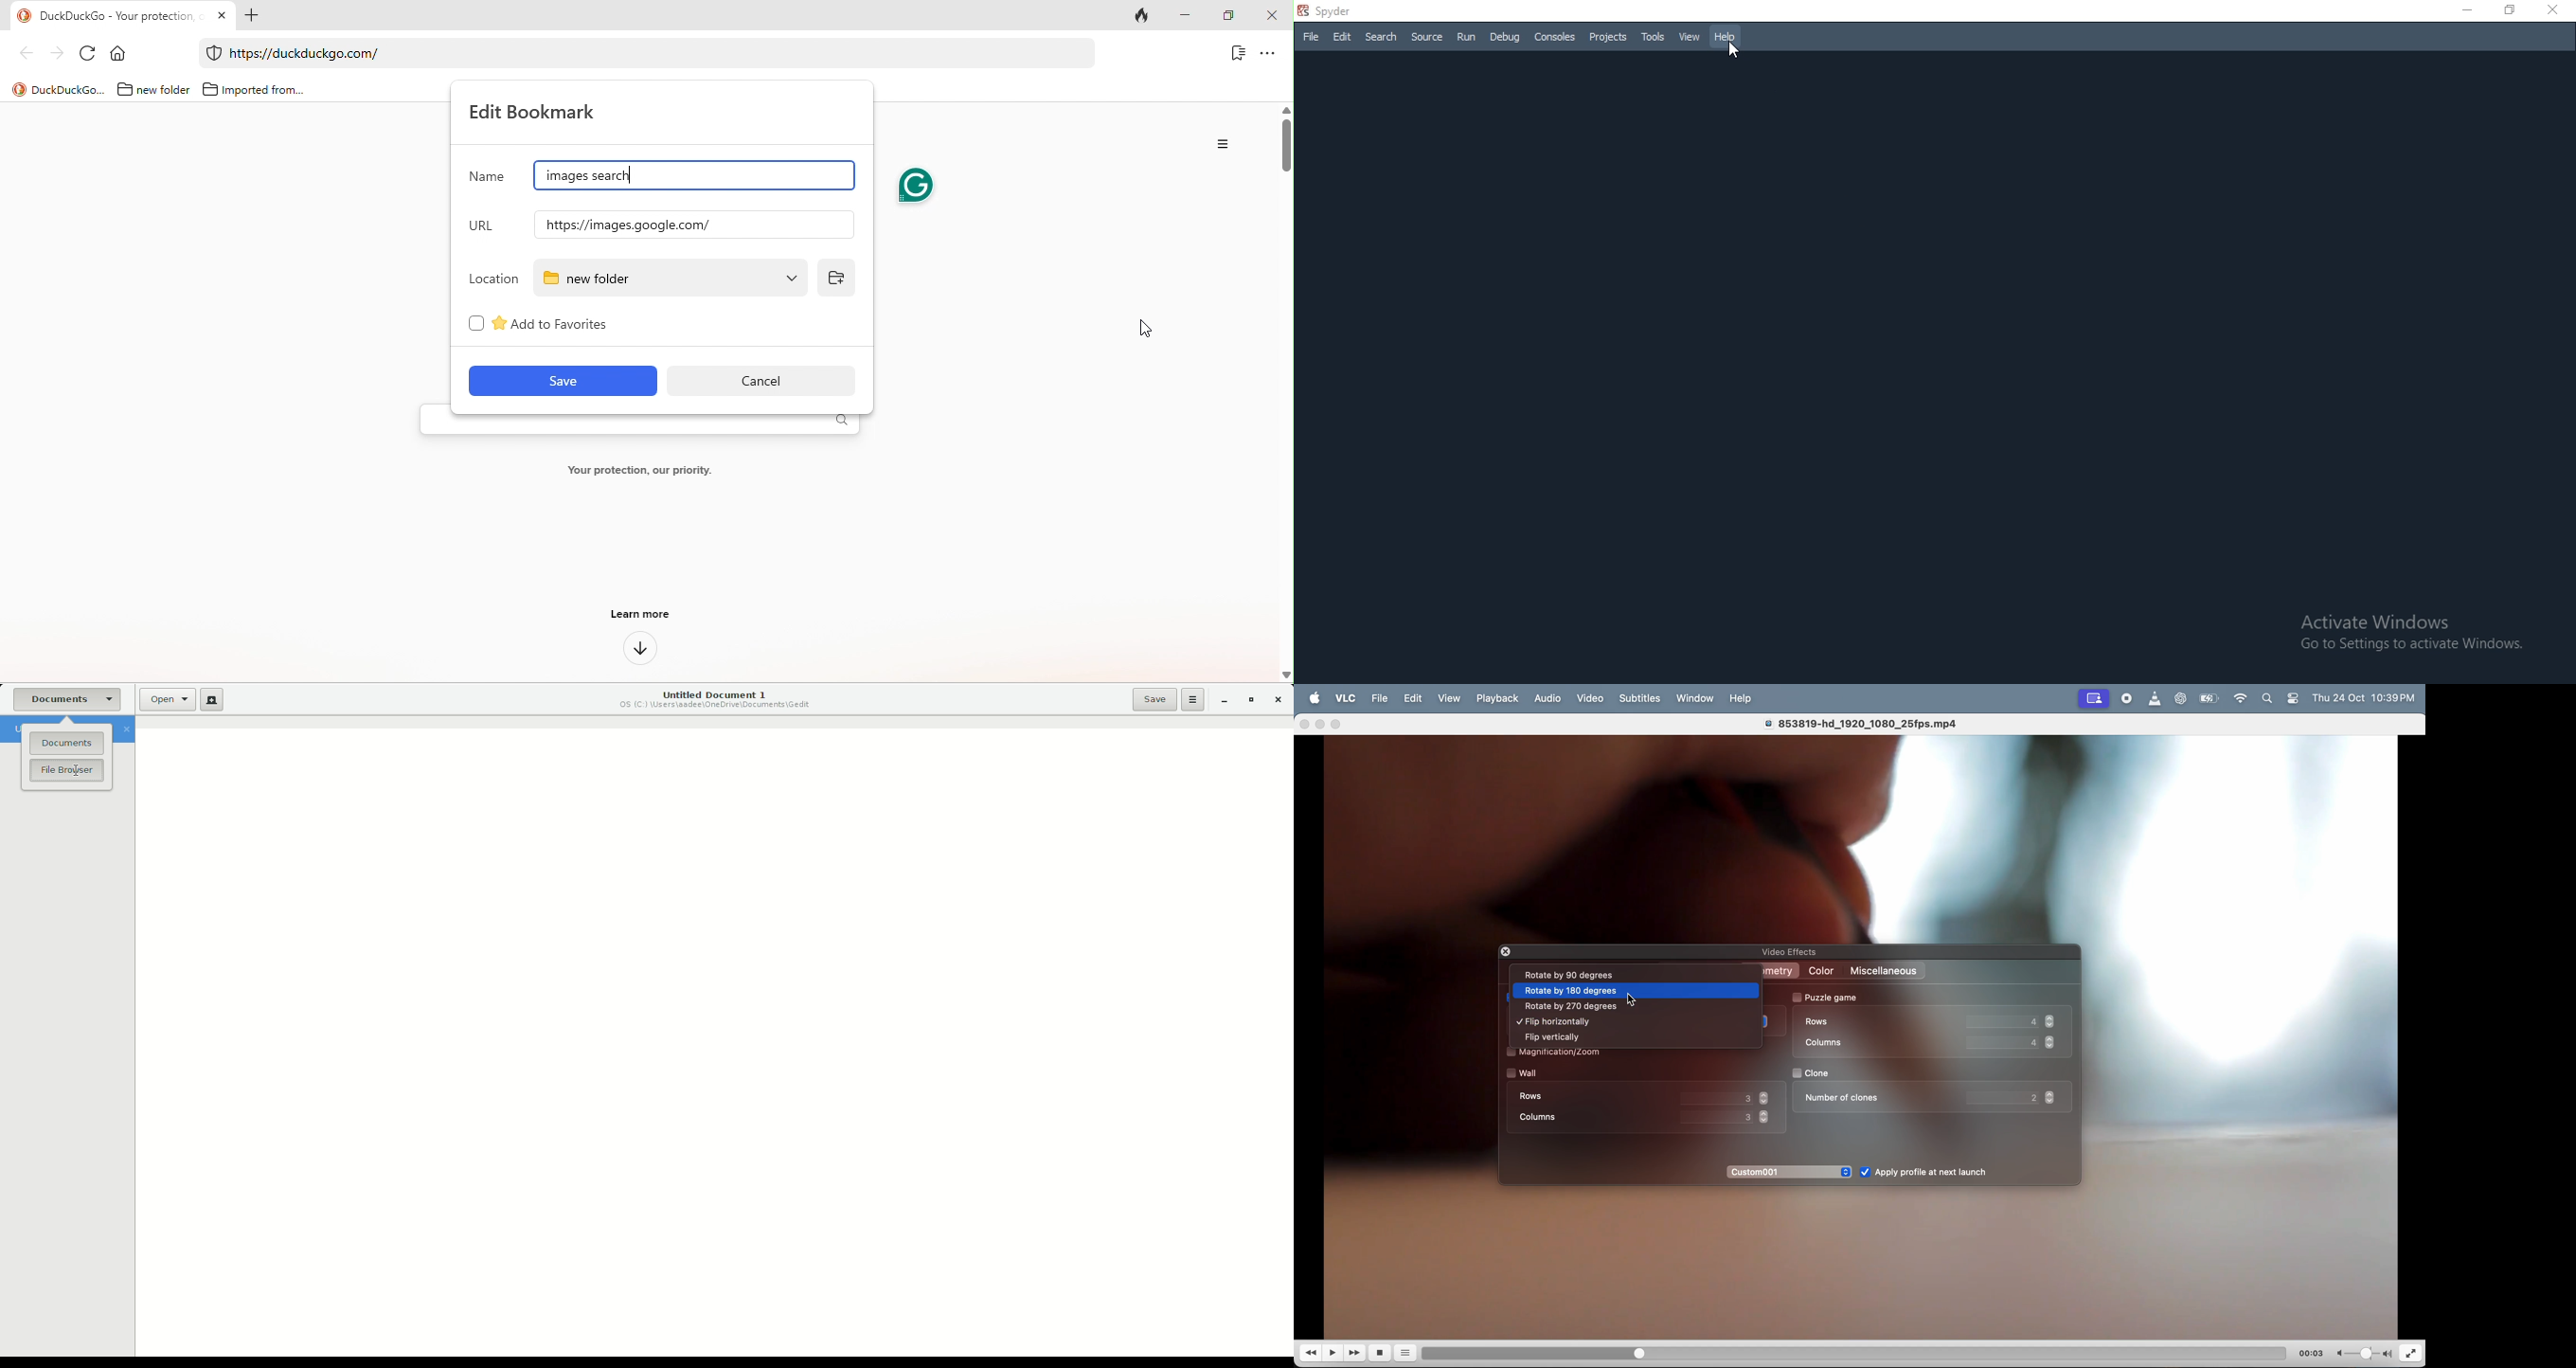  Describe the element at coordinates (1553, 1040) in the screenshot. I see `flip vertically` at that location.